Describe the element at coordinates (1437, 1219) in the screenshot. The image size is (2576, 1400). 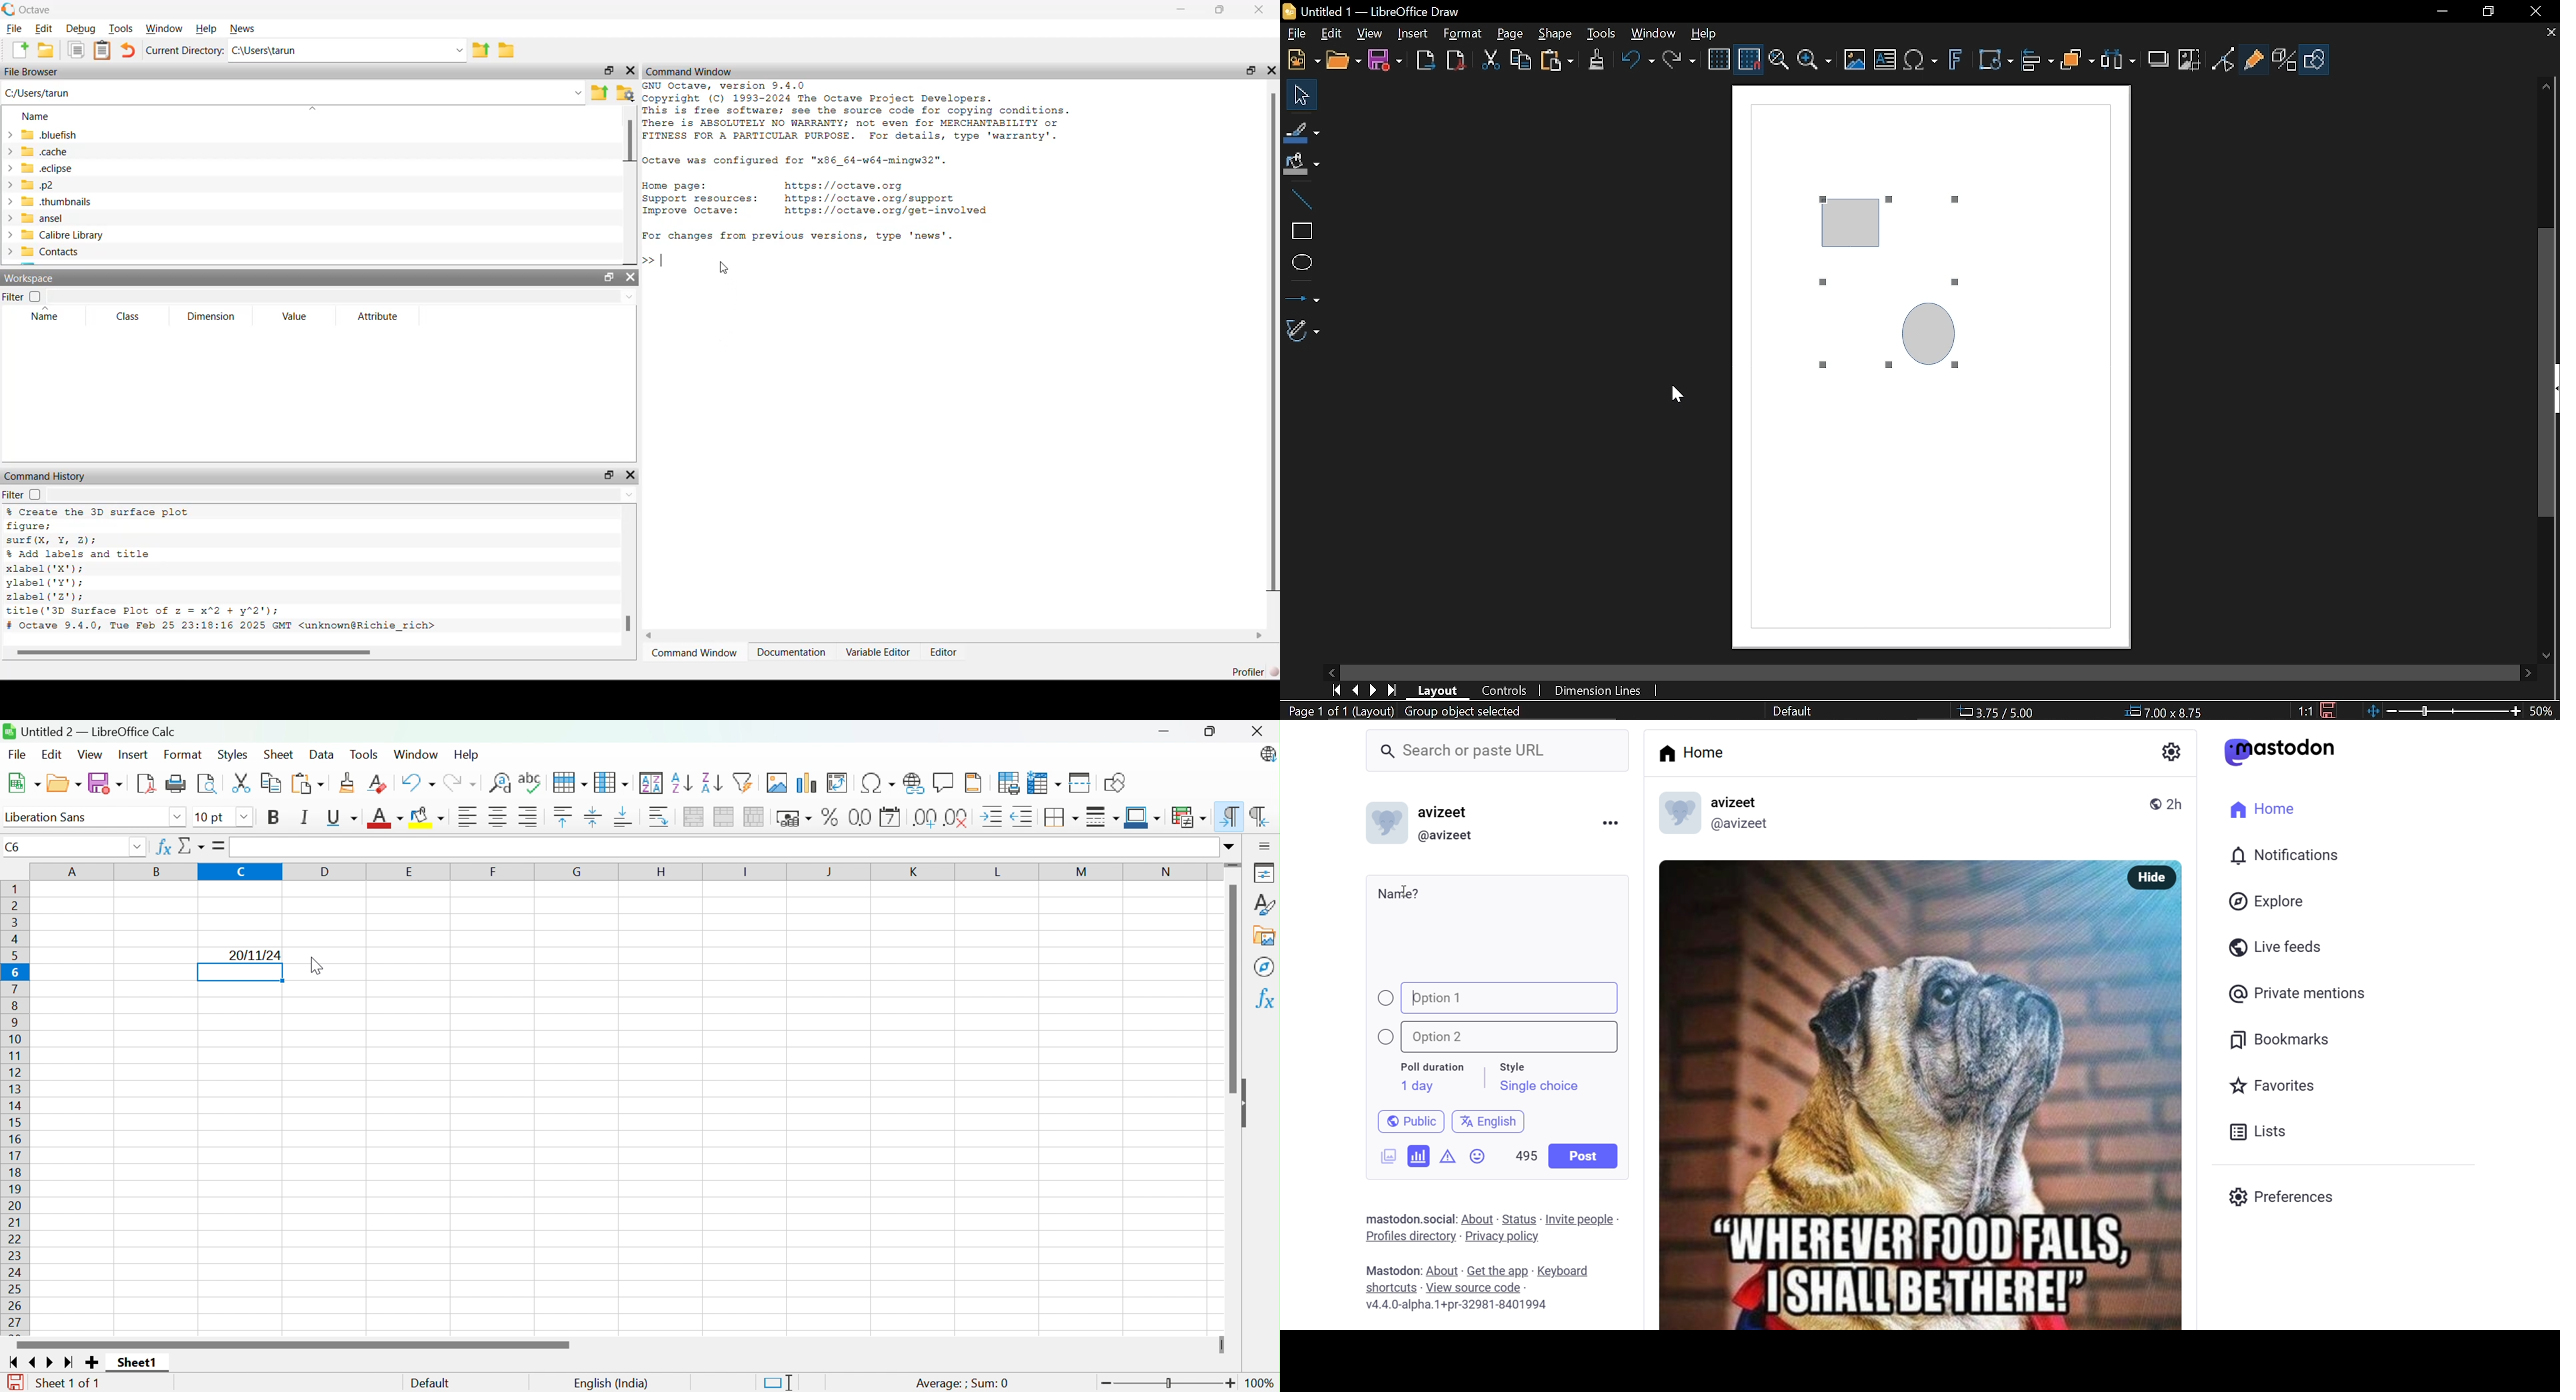
I see `social` at that location.